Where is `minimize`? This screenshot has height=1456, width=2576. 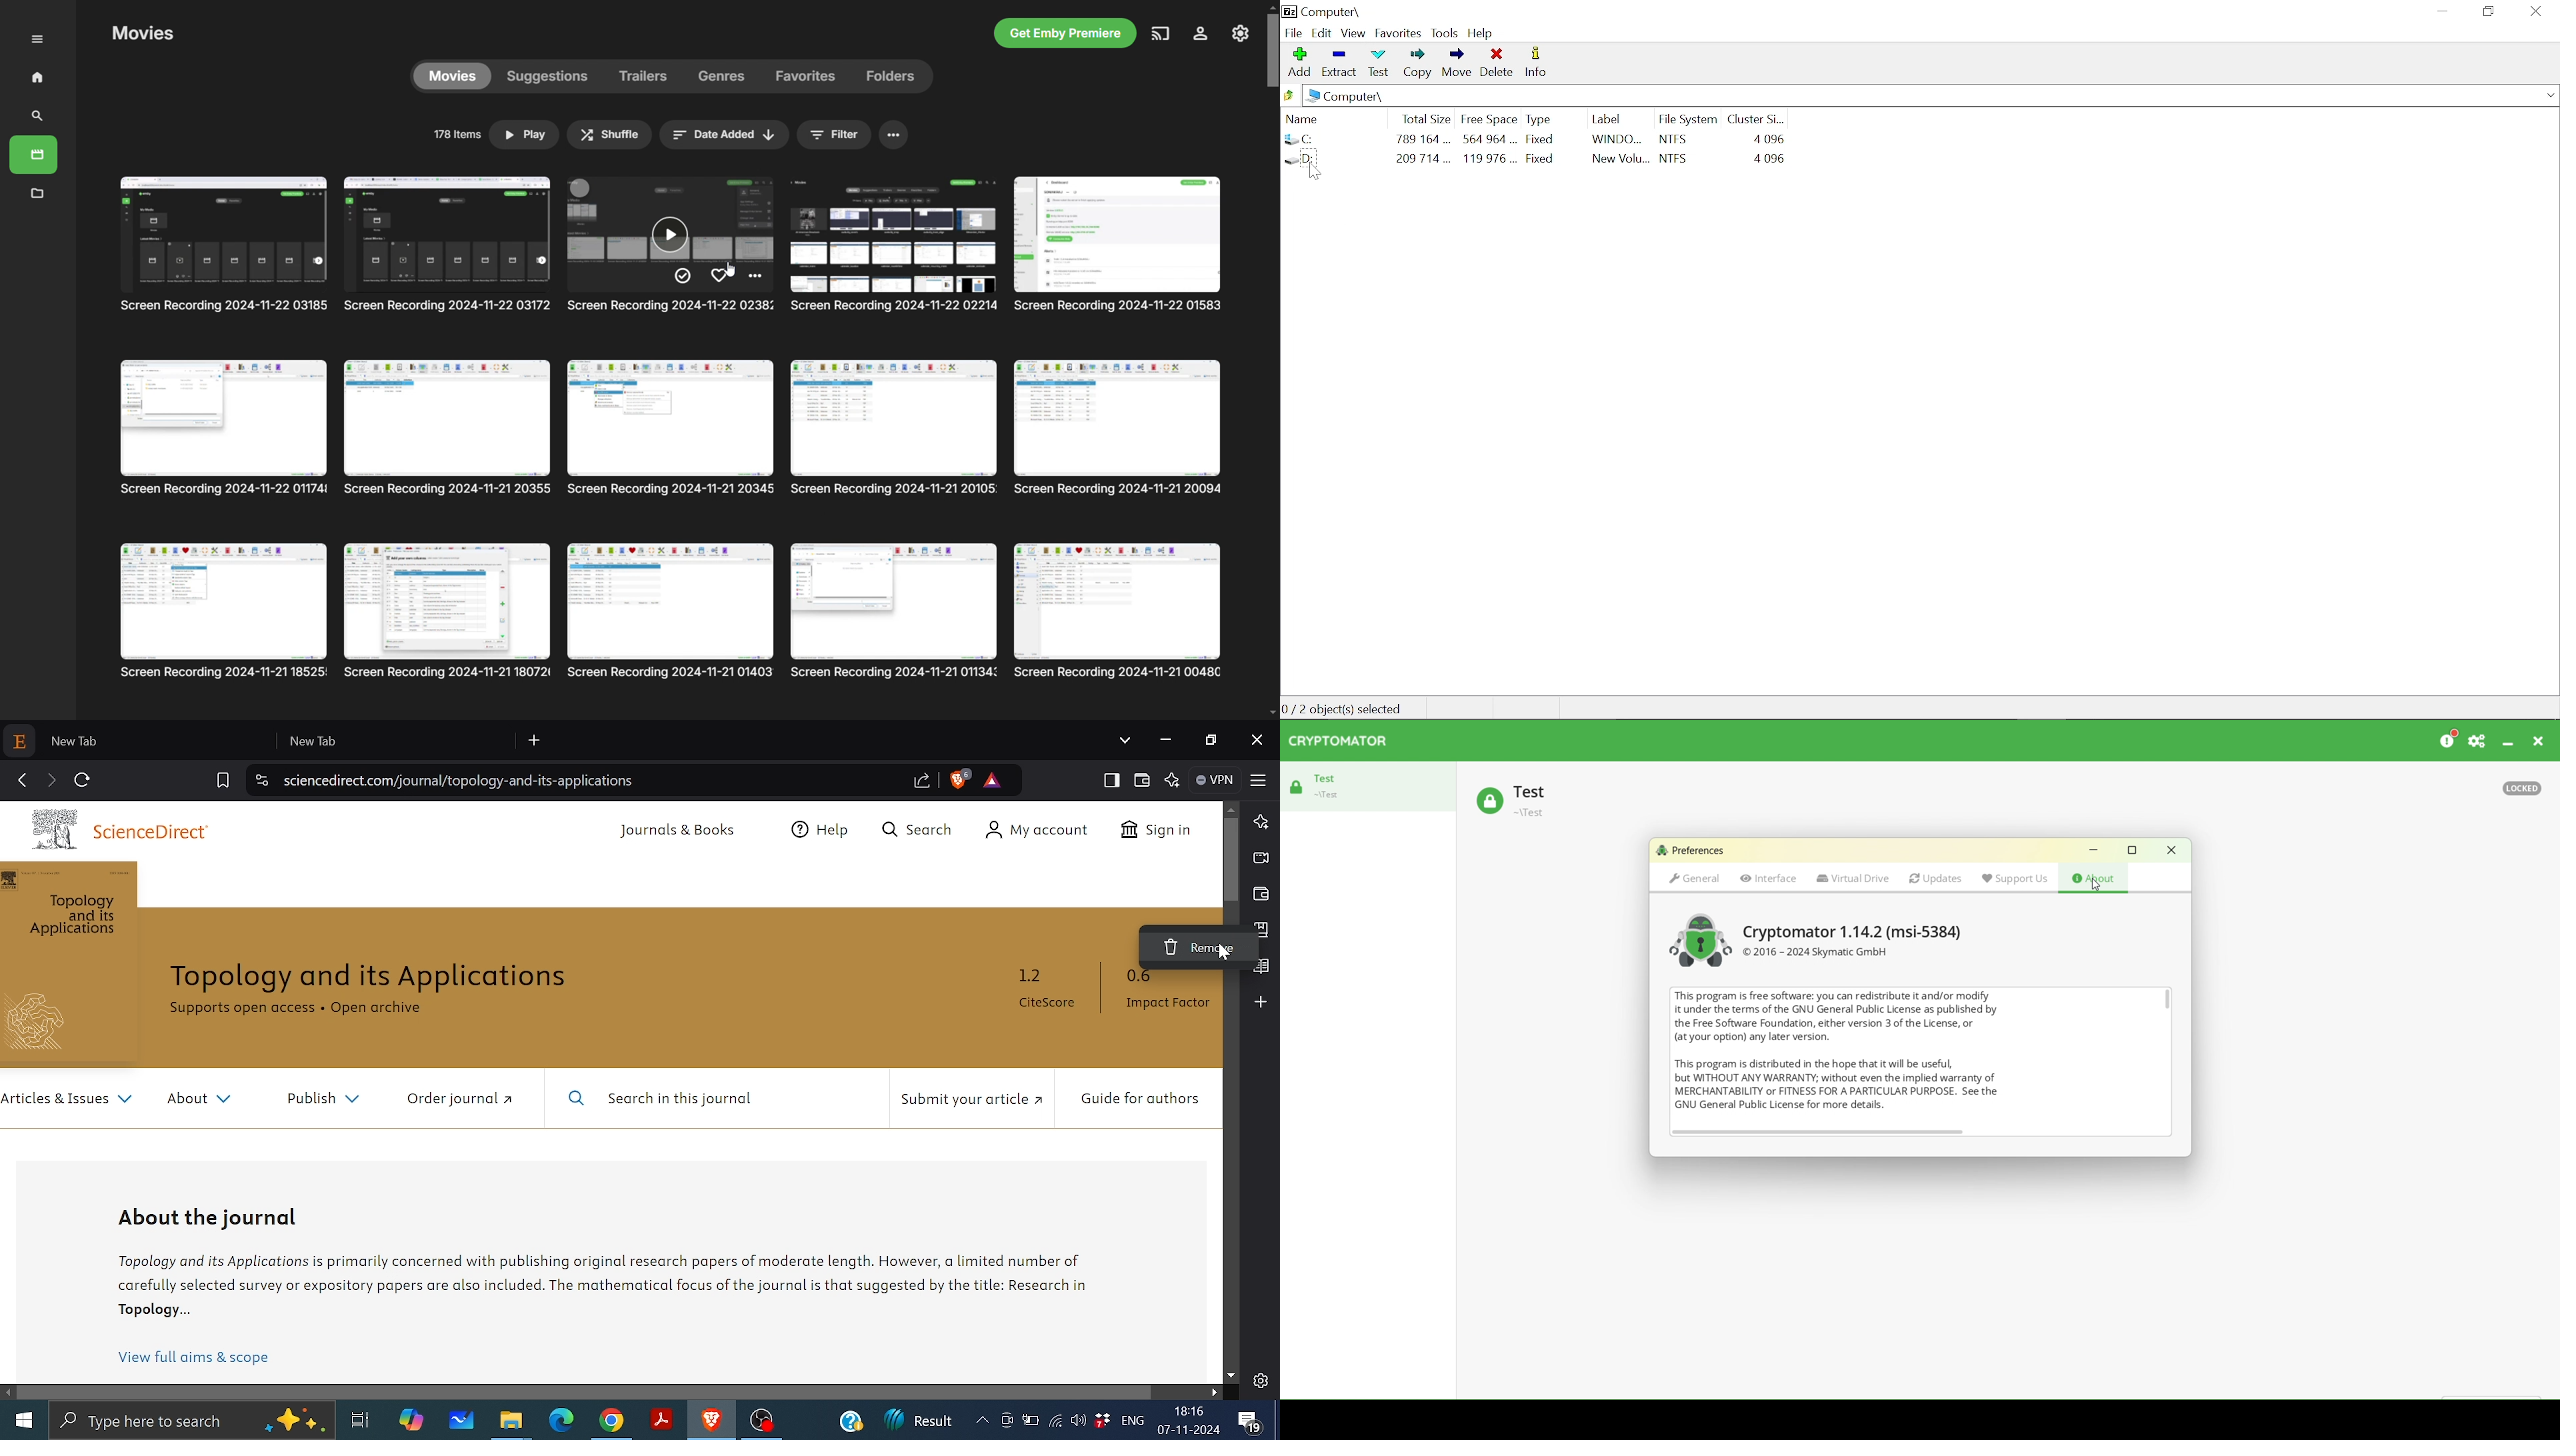 minimize is located at coordinates (2438, 13).